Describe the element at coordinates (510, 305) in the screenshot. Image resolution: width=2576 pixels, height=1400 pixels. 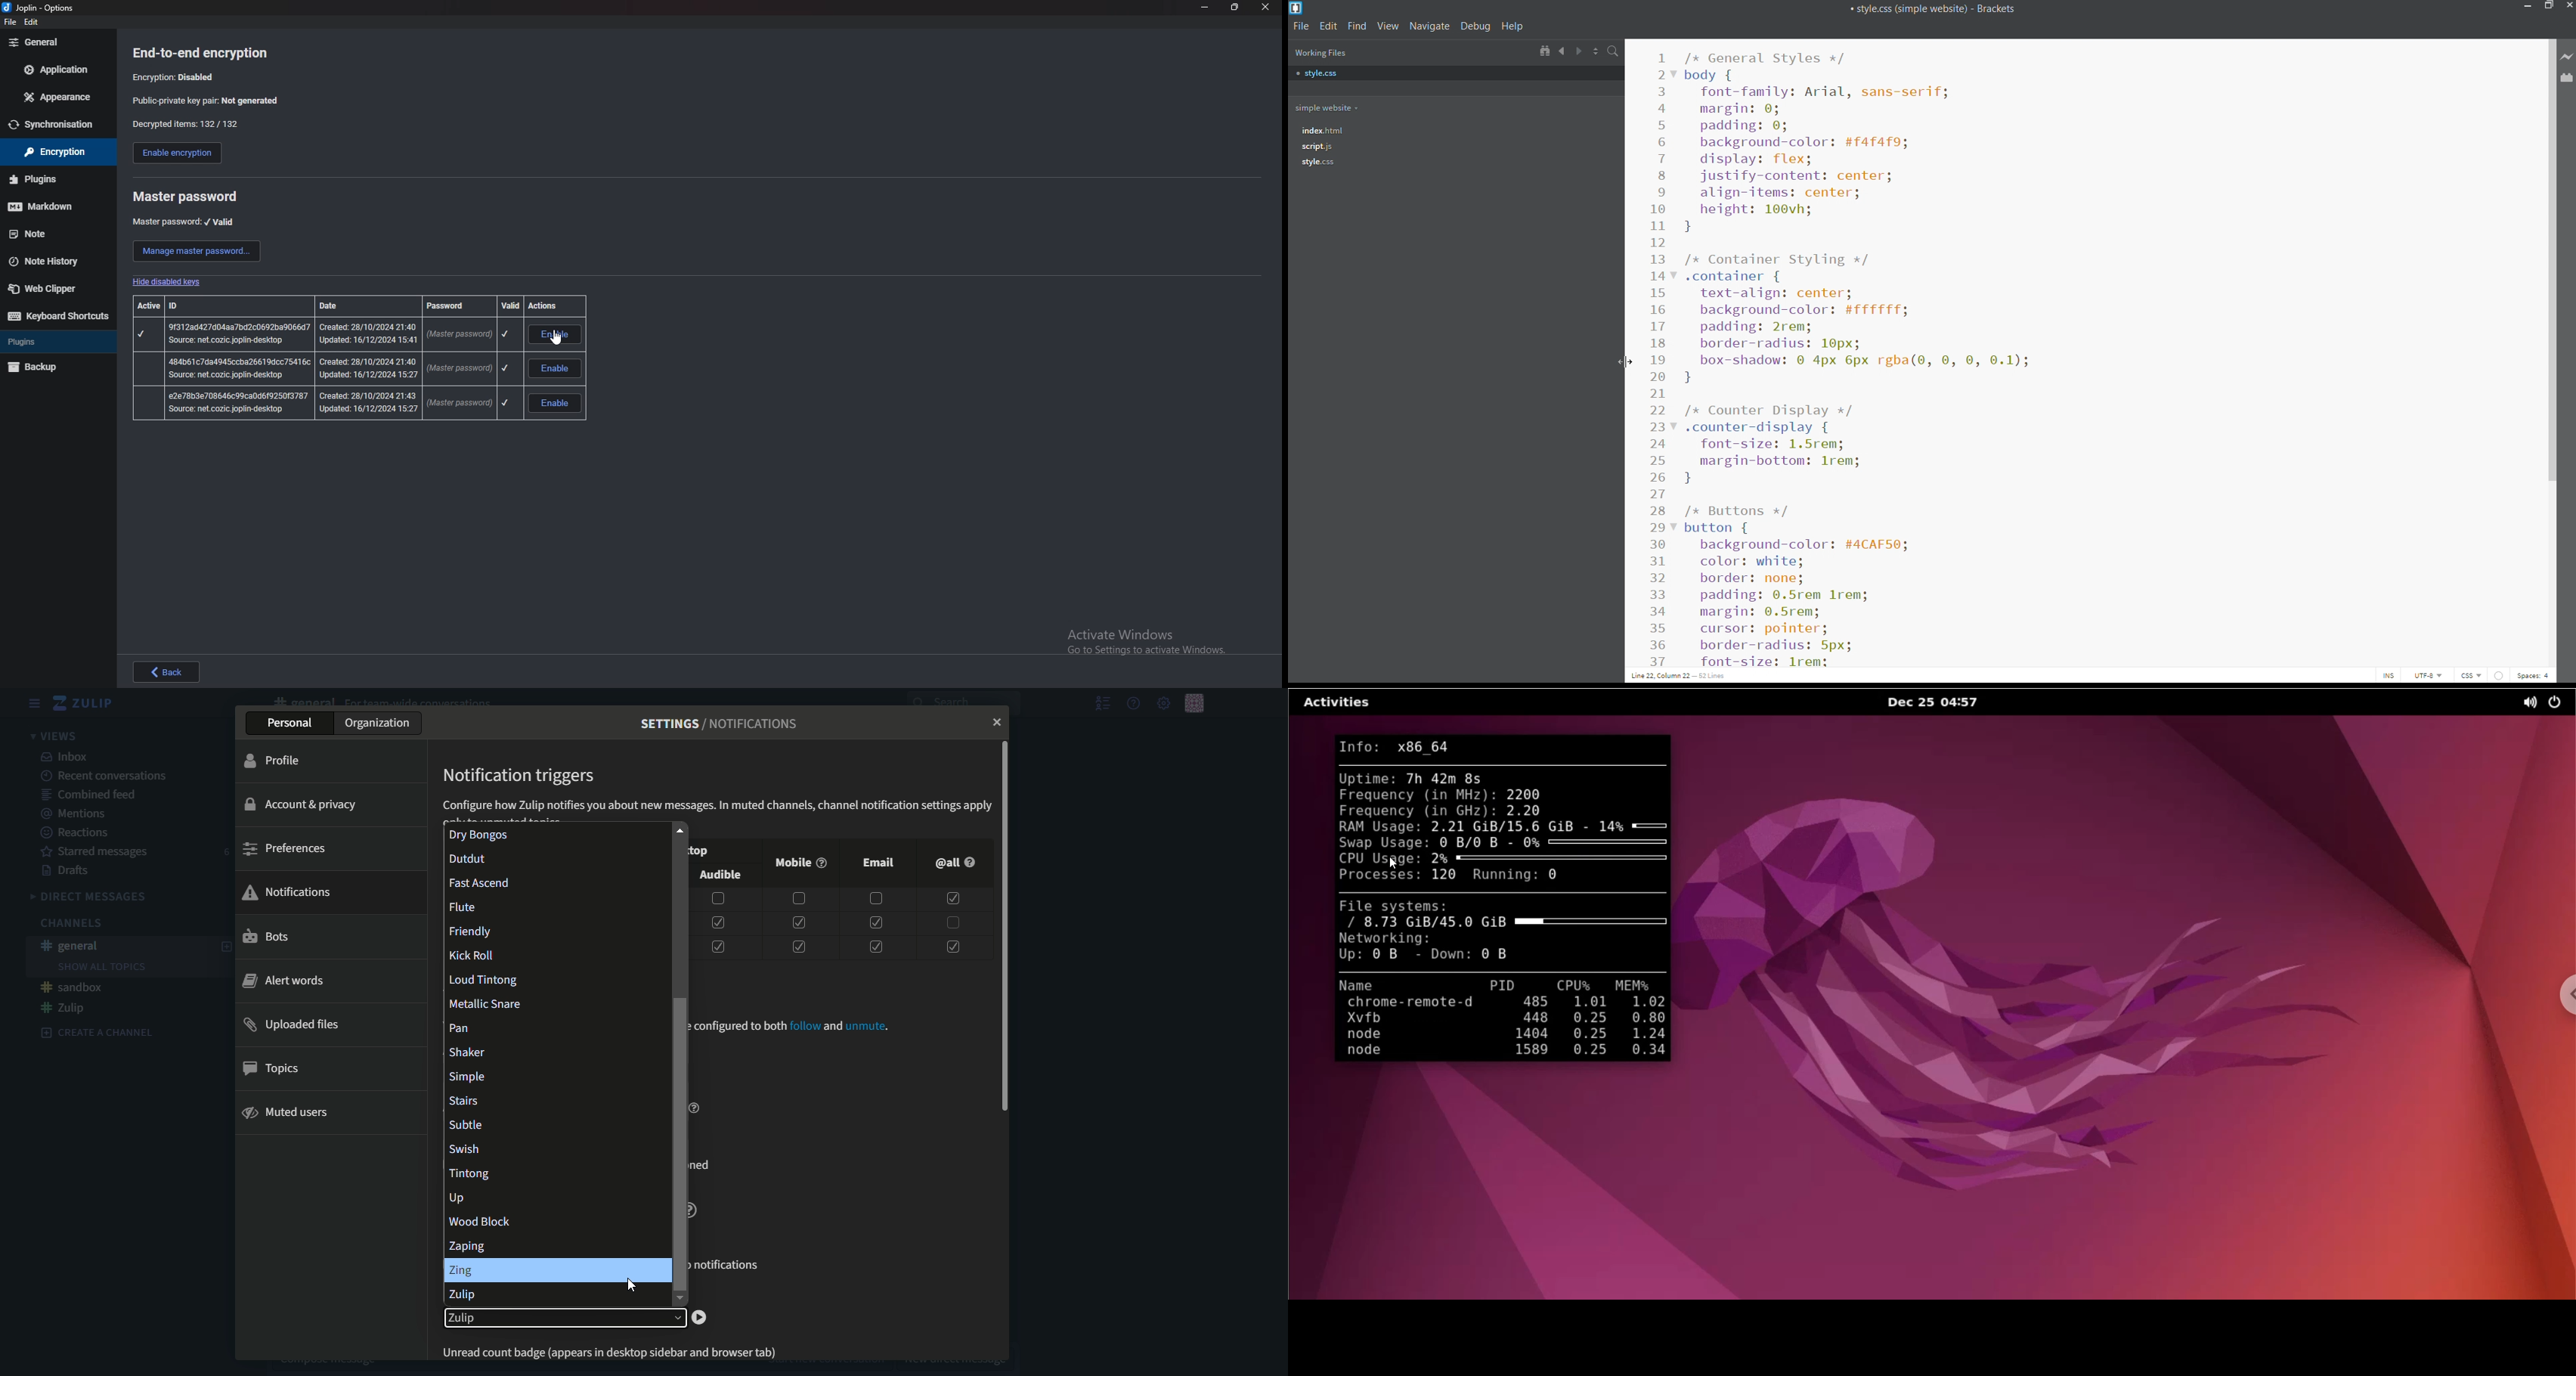
I see `valid` at that location.